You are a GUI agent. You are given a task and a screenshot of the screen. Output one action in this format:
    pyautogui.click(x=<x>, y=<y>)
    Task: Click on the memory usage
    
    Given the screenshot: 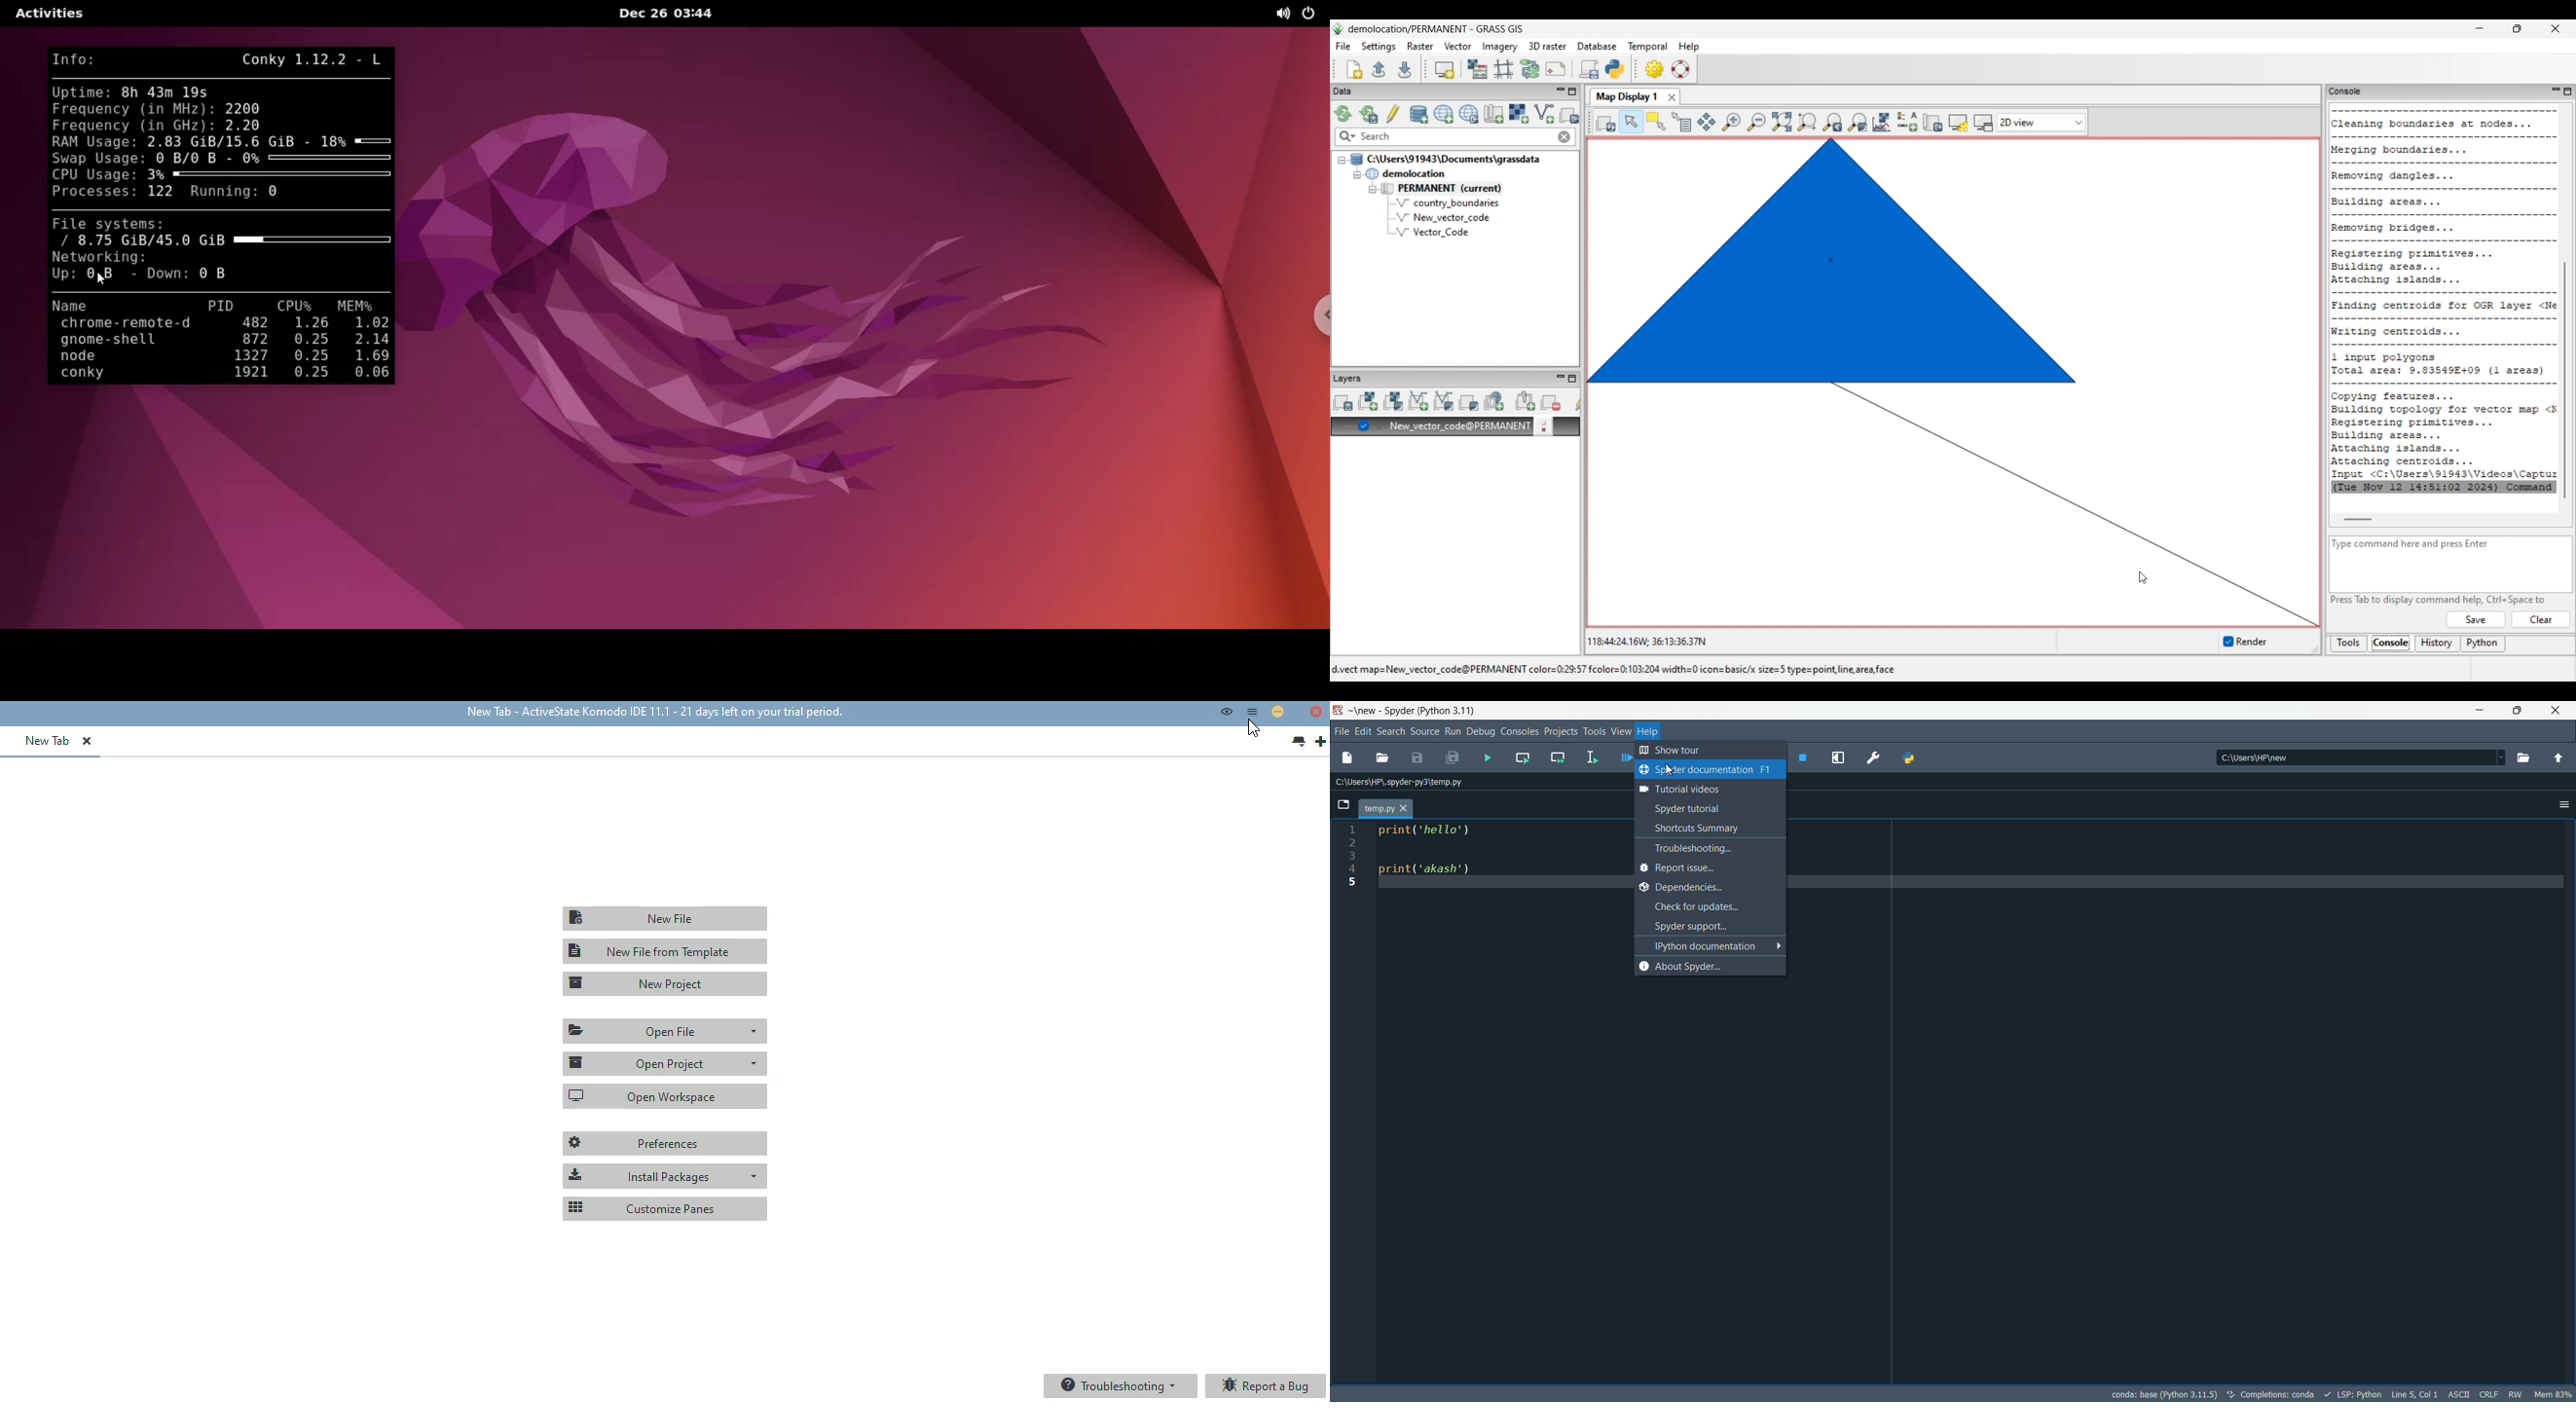 What is the action you would take?
    pyautogui.click(x=2554, y=1395)
    